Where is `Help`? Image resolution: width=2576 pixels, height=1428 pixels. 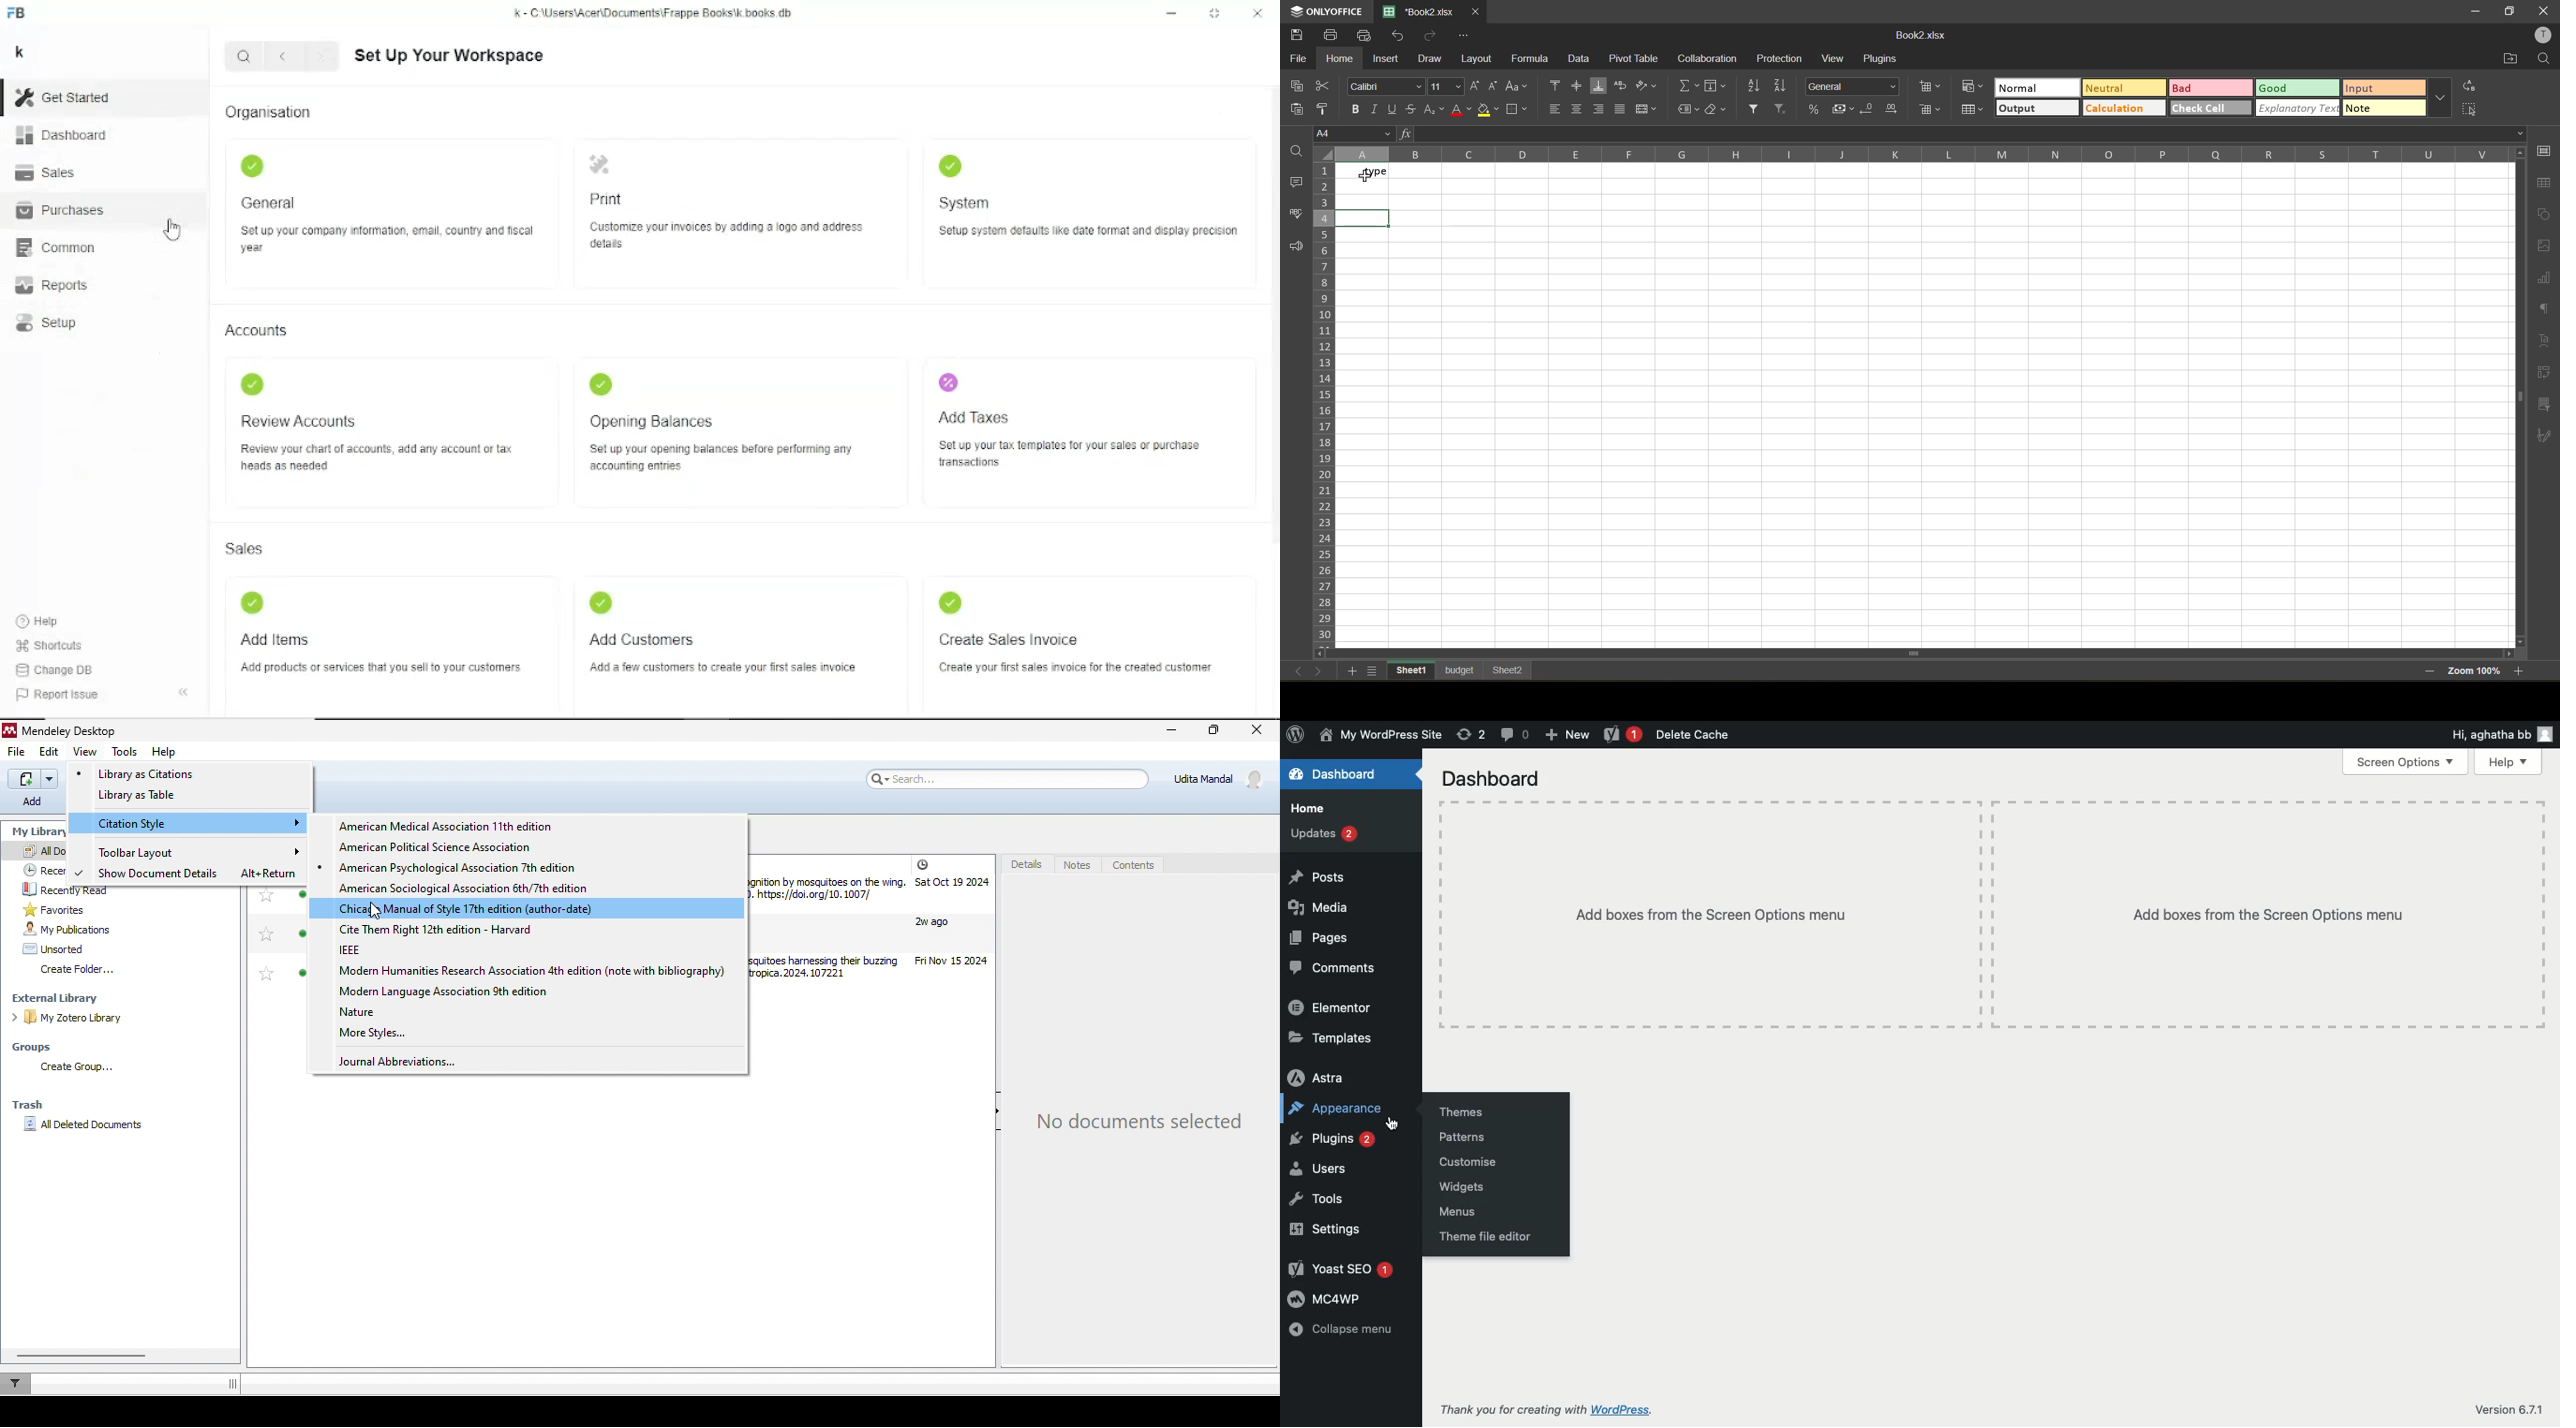
Help is located at coordinates (39, 620).